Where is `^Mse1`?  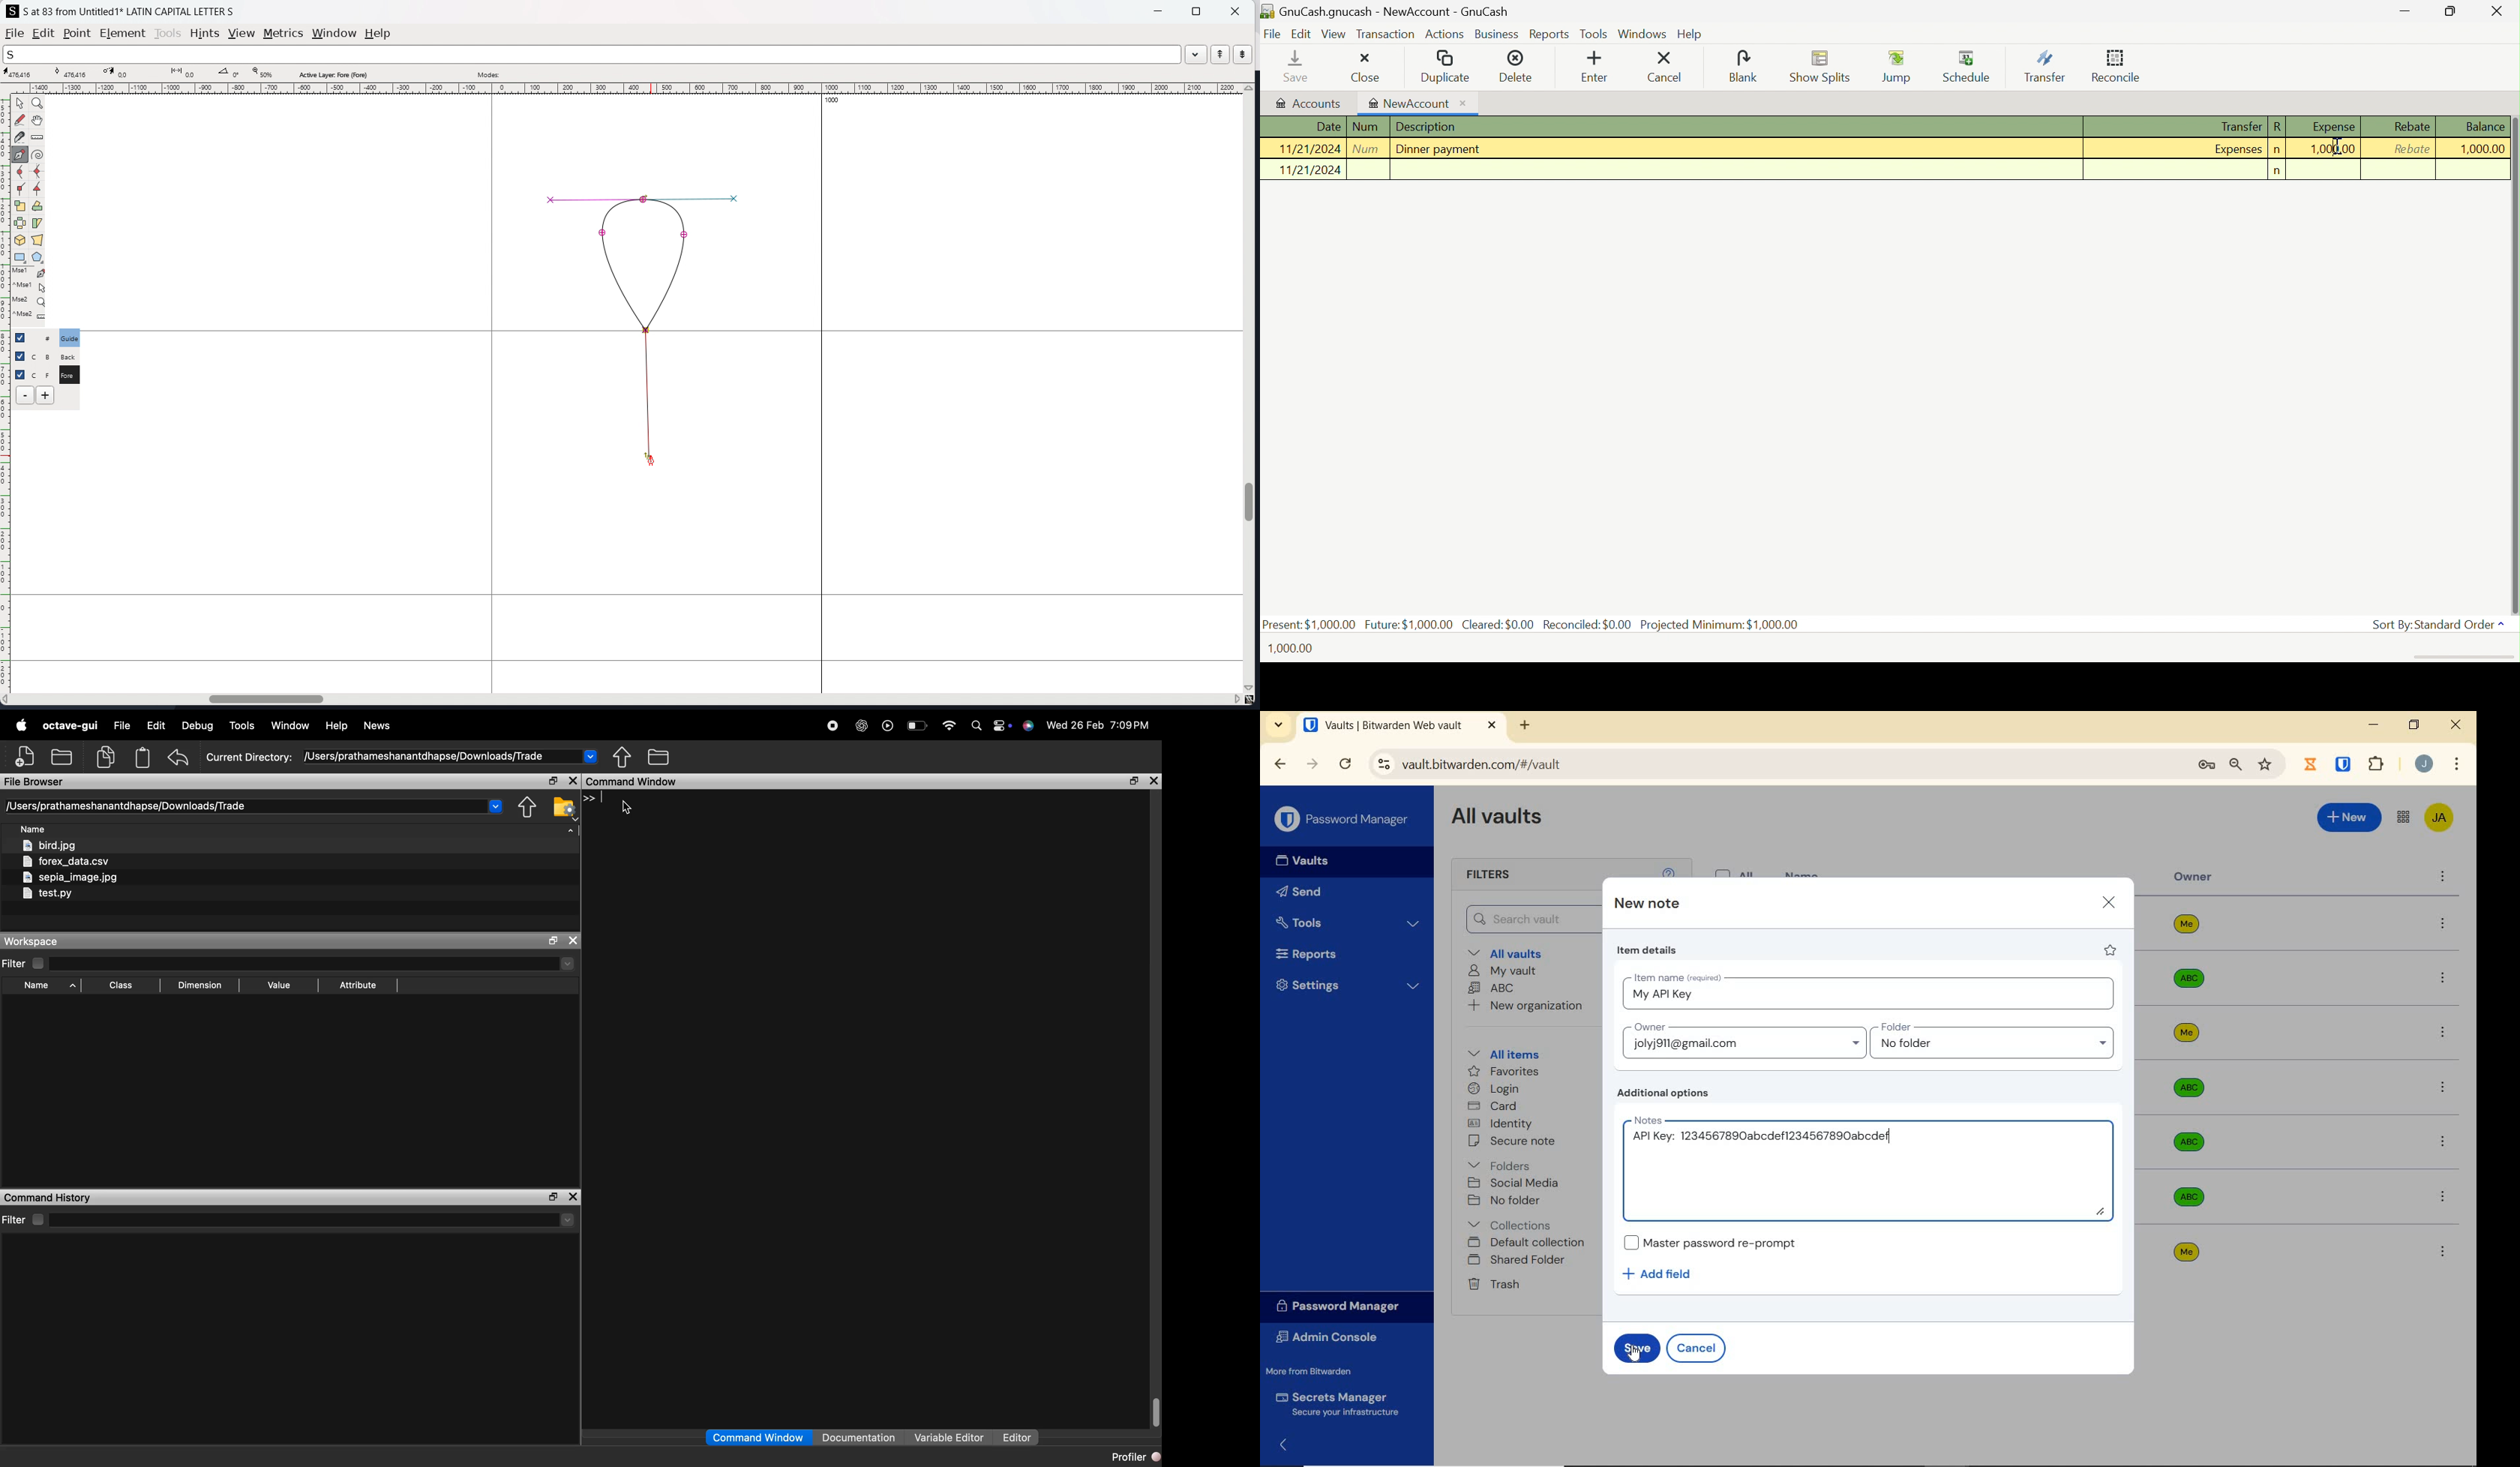 ^Mse1 is located at coordinates (30, 287).